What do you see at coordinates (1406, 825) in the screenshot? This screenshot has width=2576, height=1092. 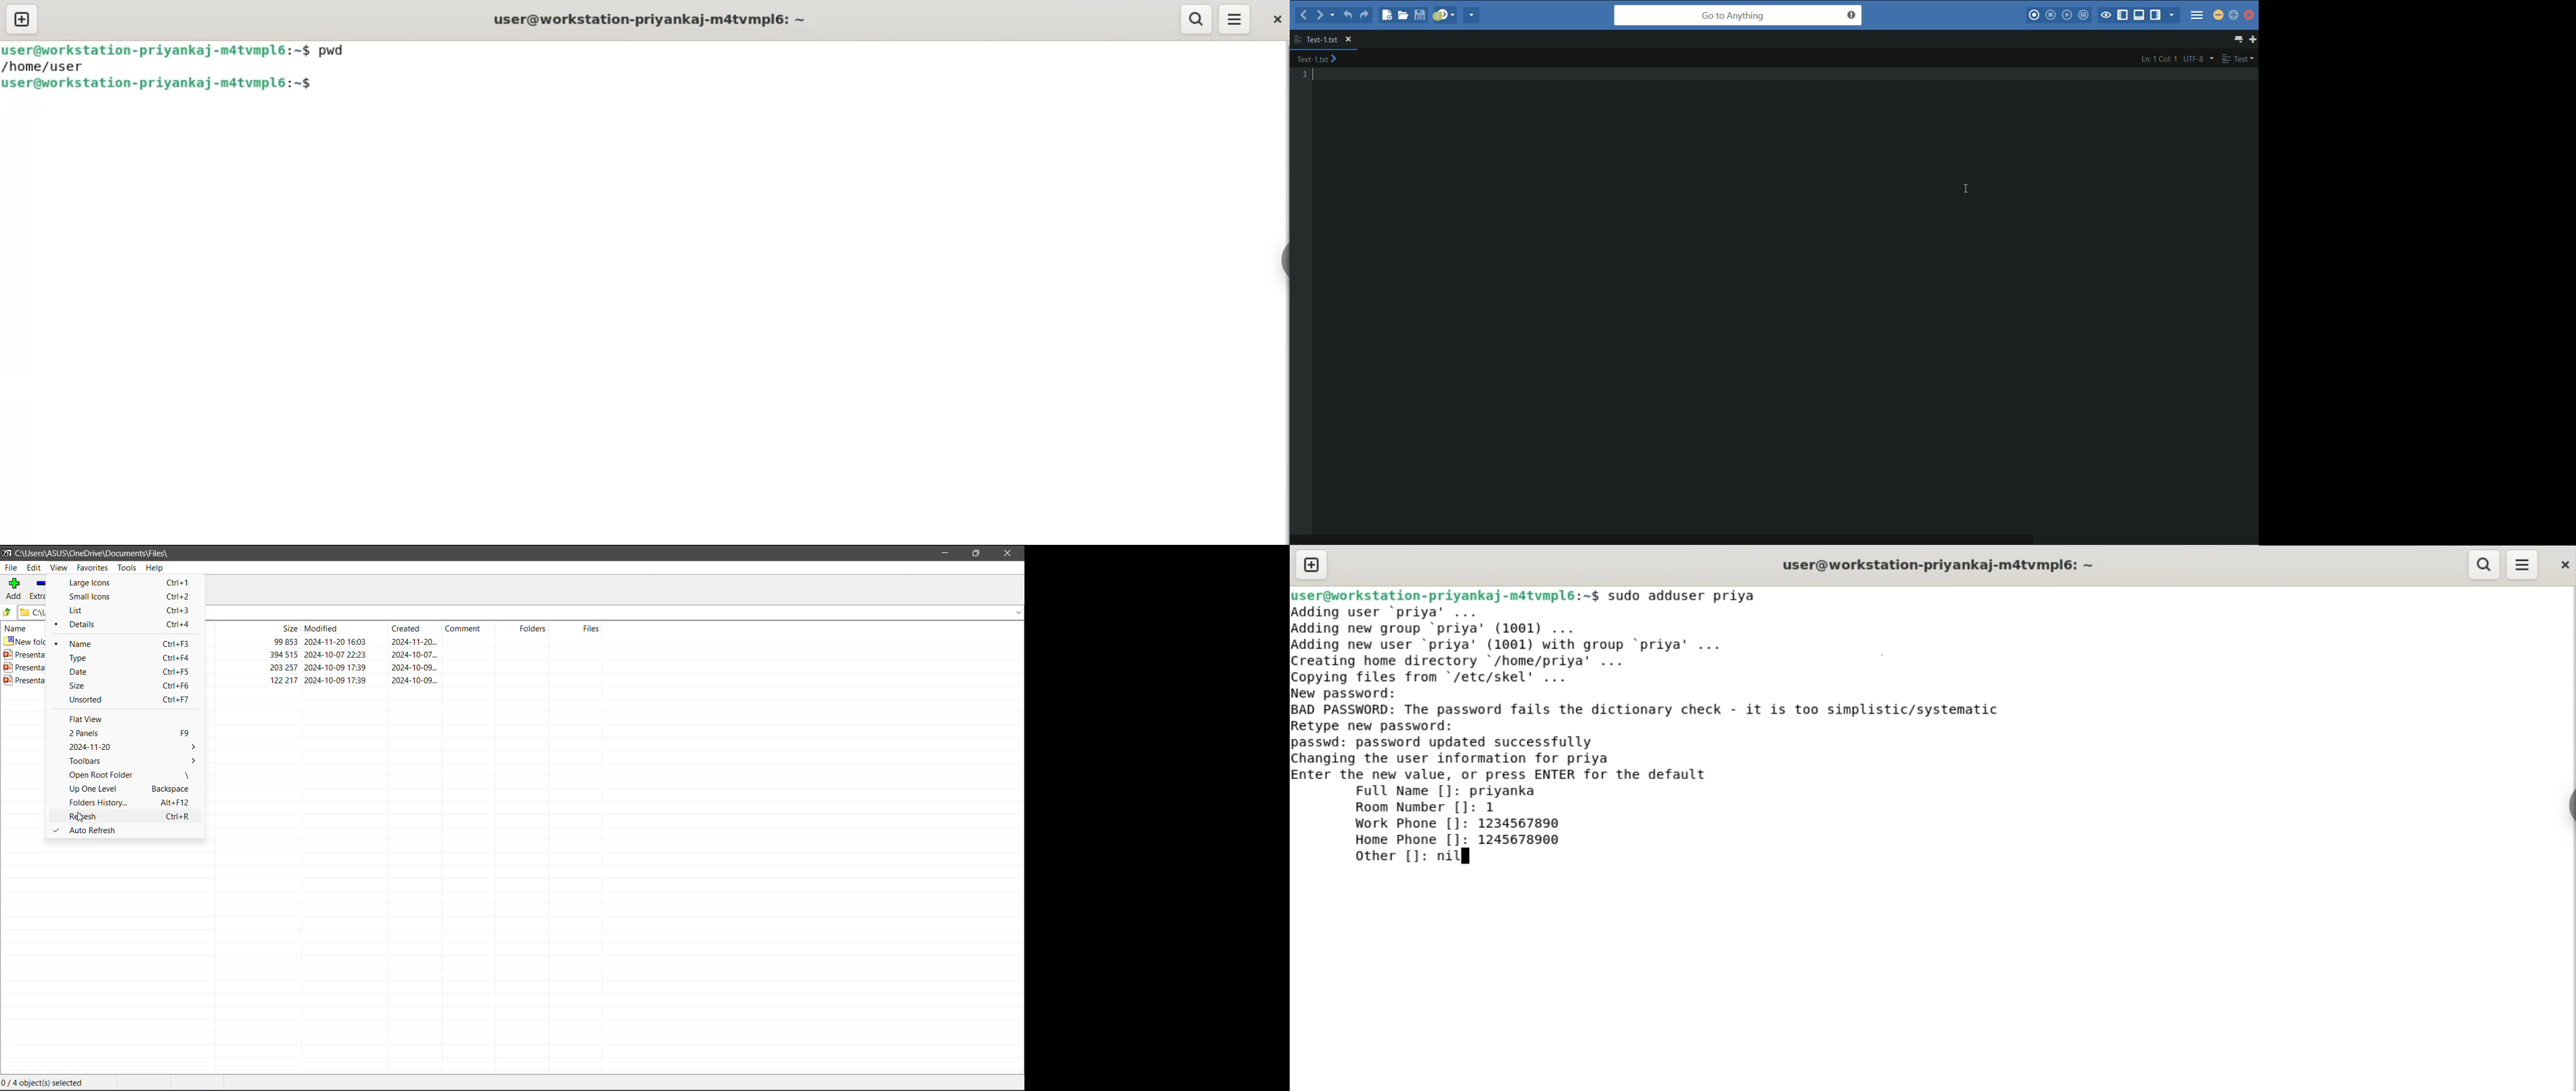 I see `work phone []:` at bounding box center [1406, 825].